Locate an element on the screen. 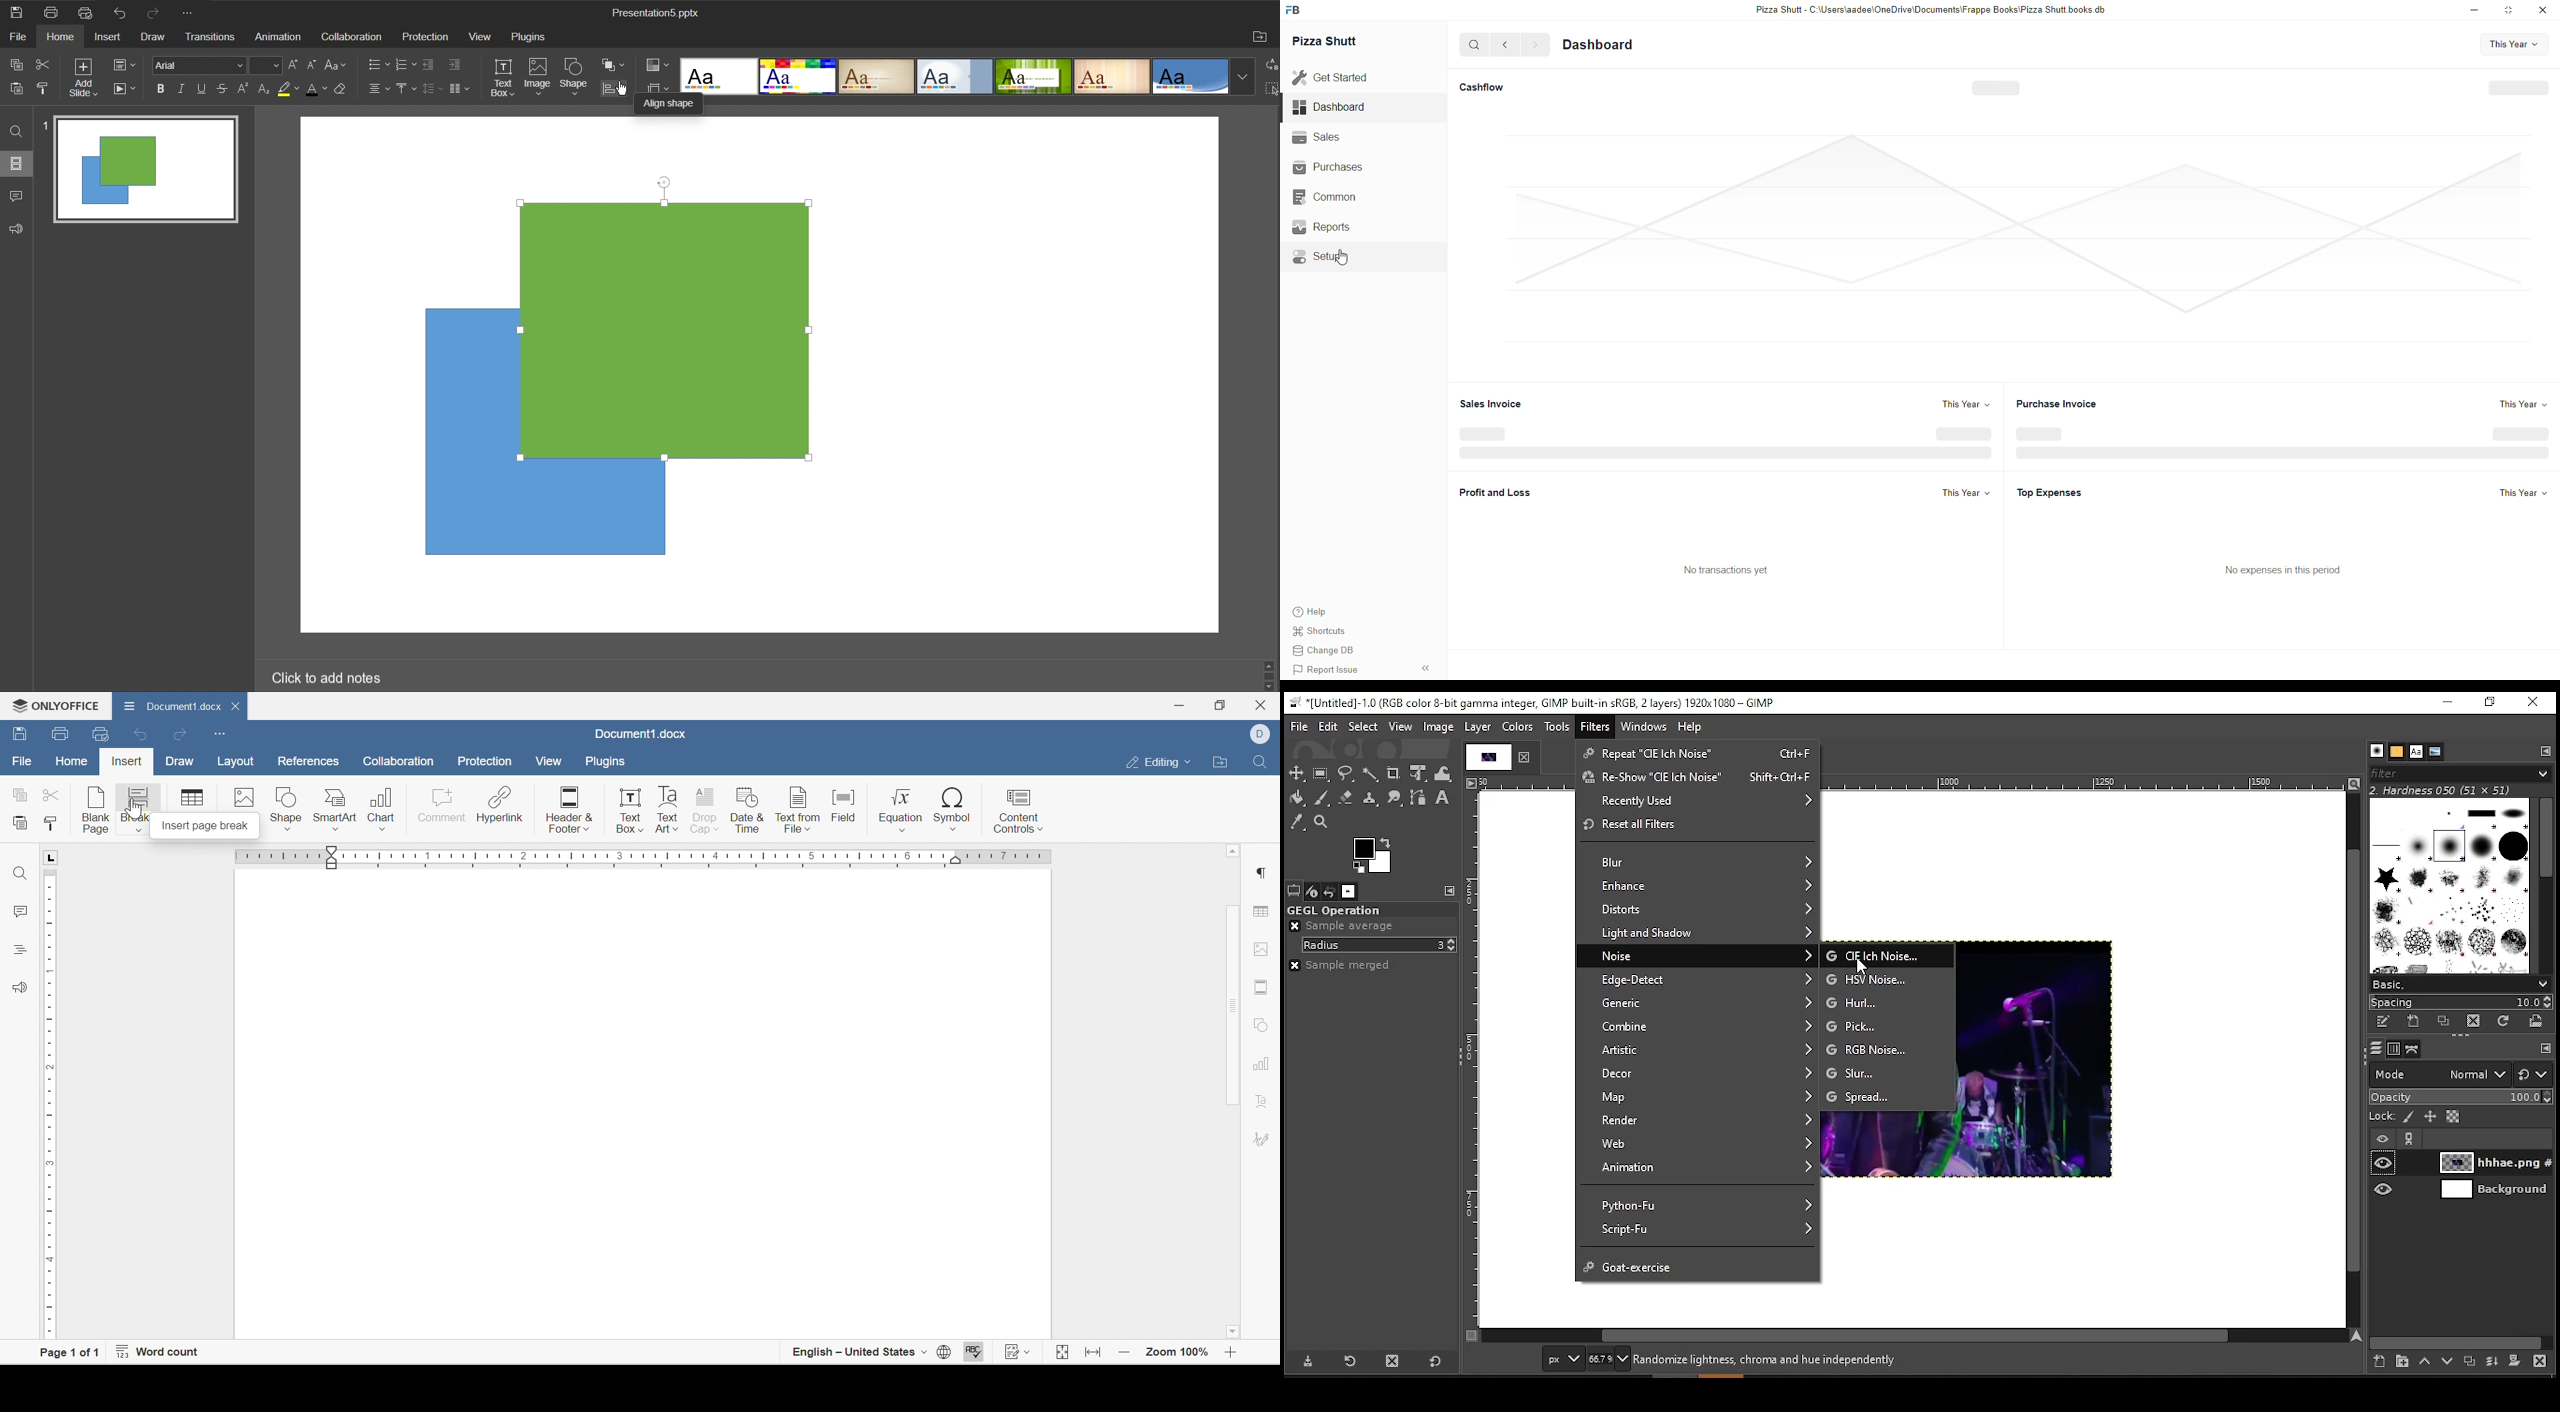 The image size is (2576, 1428). Equation is located at coordinates (901, 810).